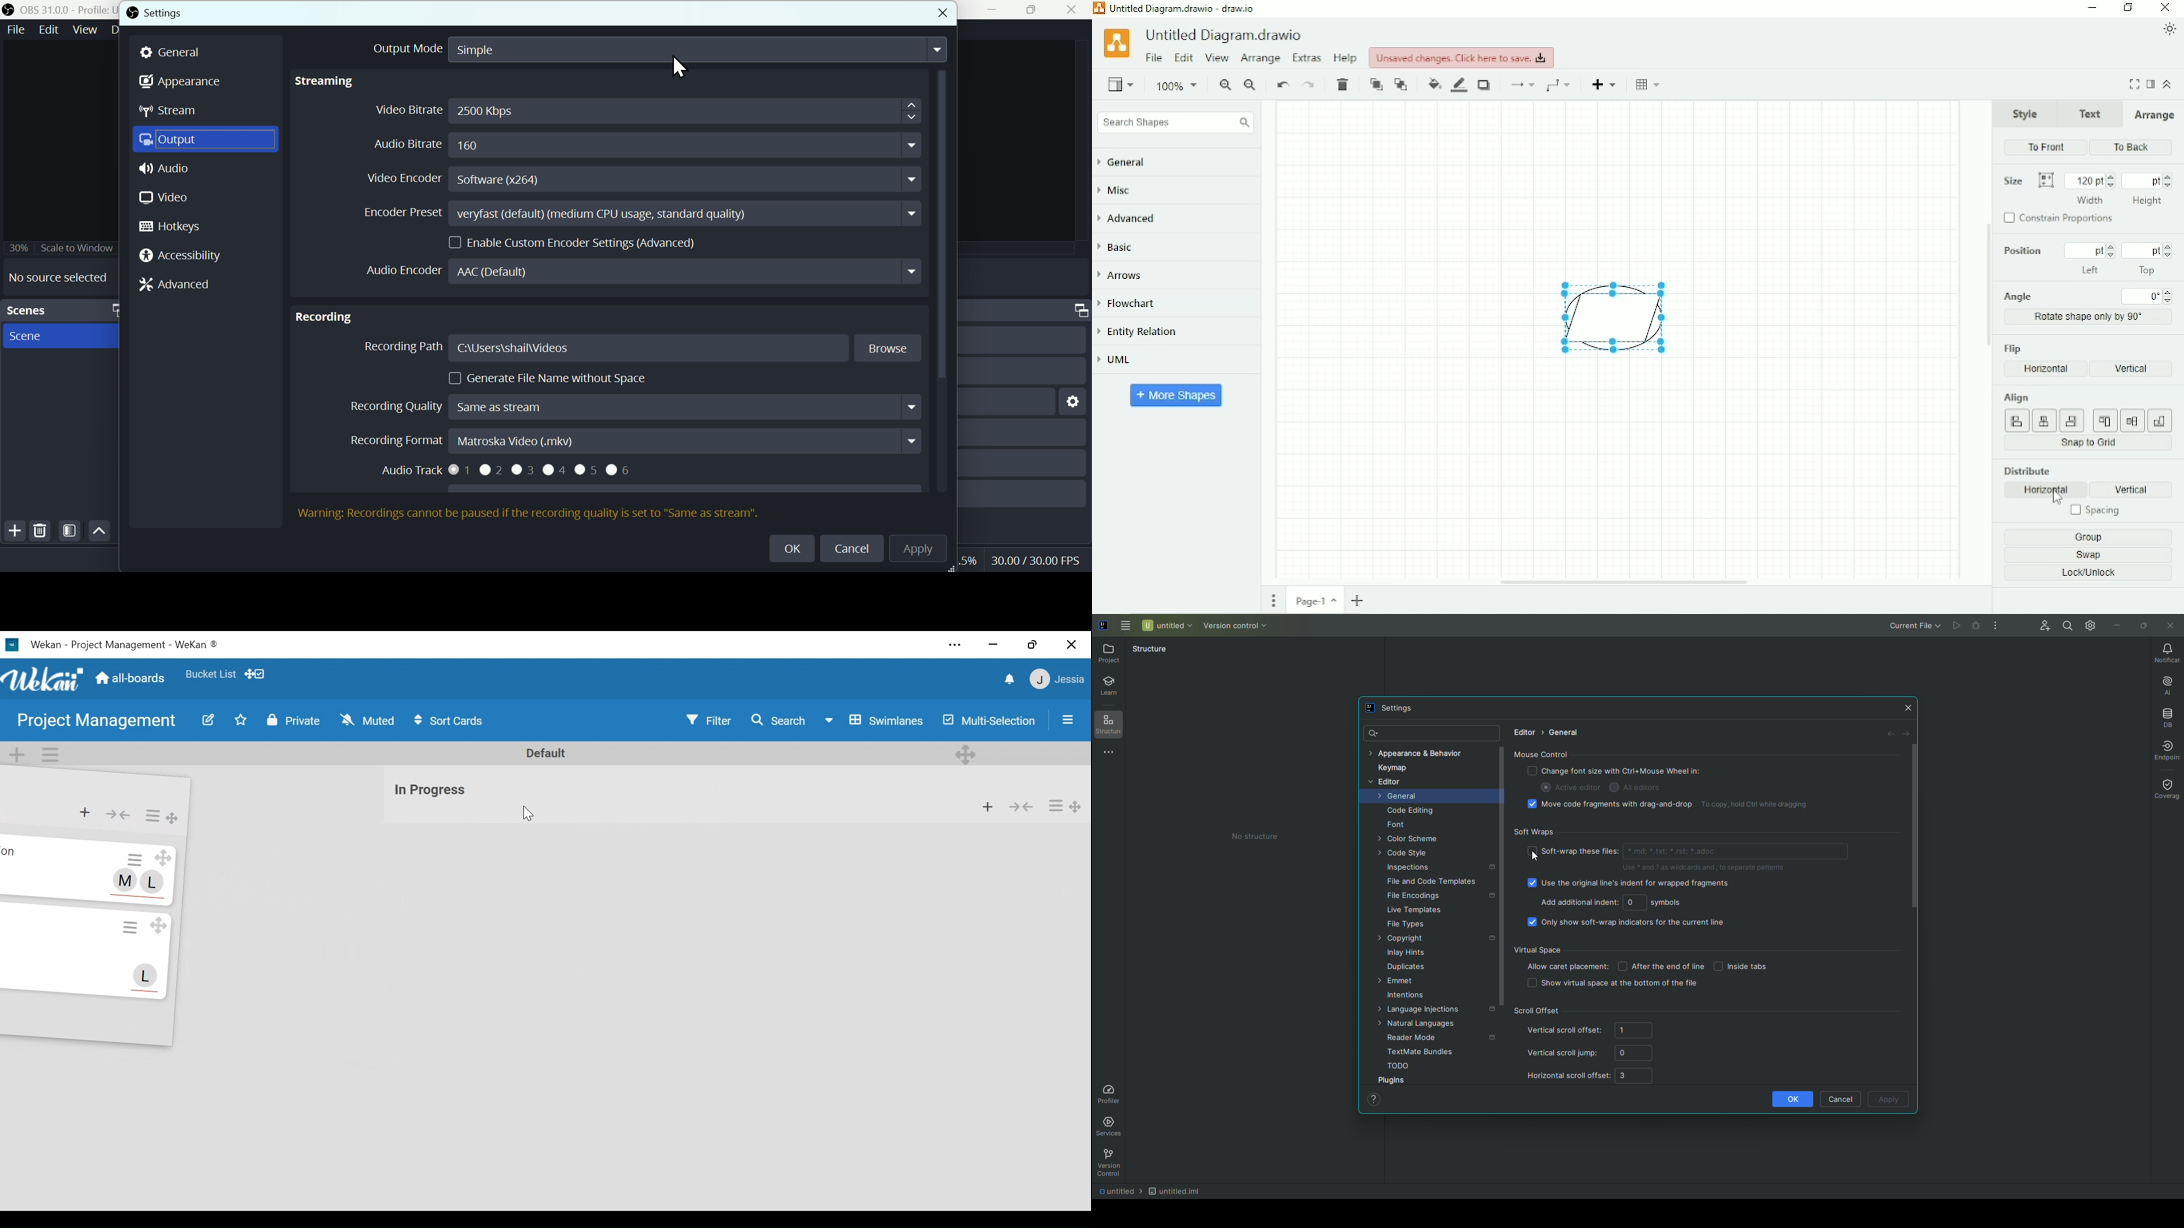 The height and width of the screenshot is (1232, 2184). Describe the element at coordinates (1360, 600) in the screenshot. I see `Insert page` at that location.